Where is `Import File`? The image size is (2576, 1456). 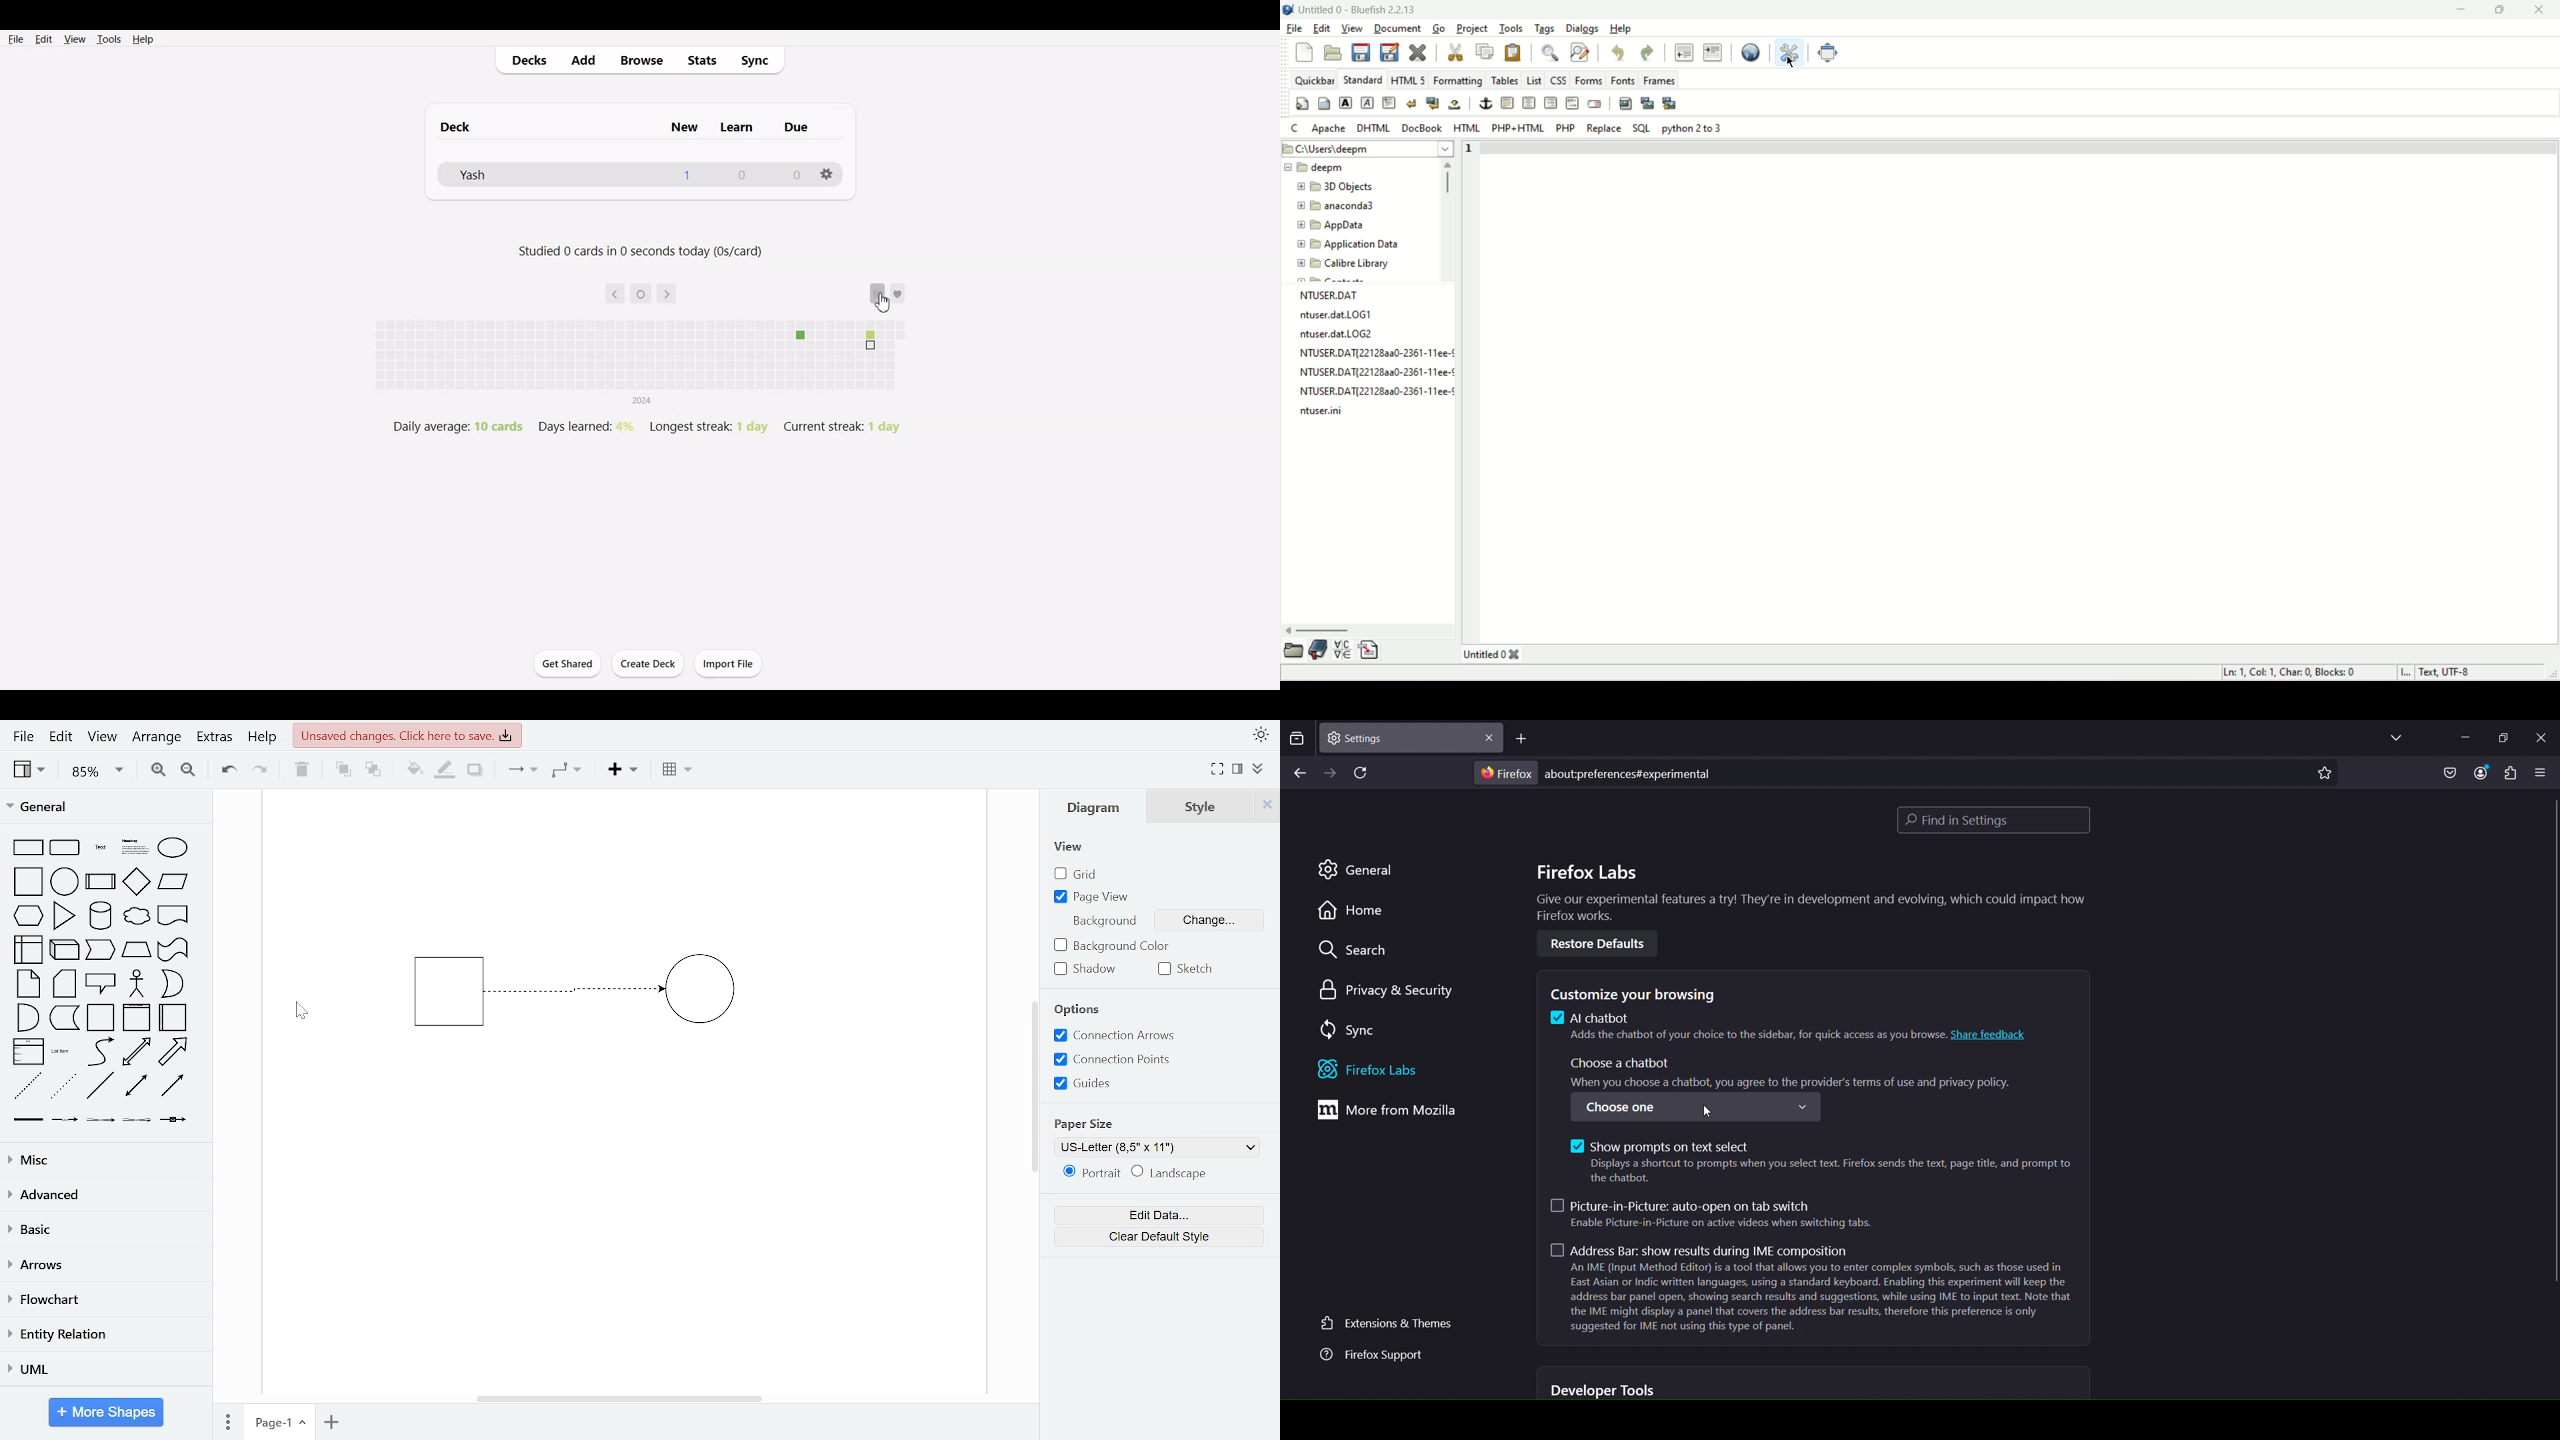
Import File is located at coordinates (729, 663).